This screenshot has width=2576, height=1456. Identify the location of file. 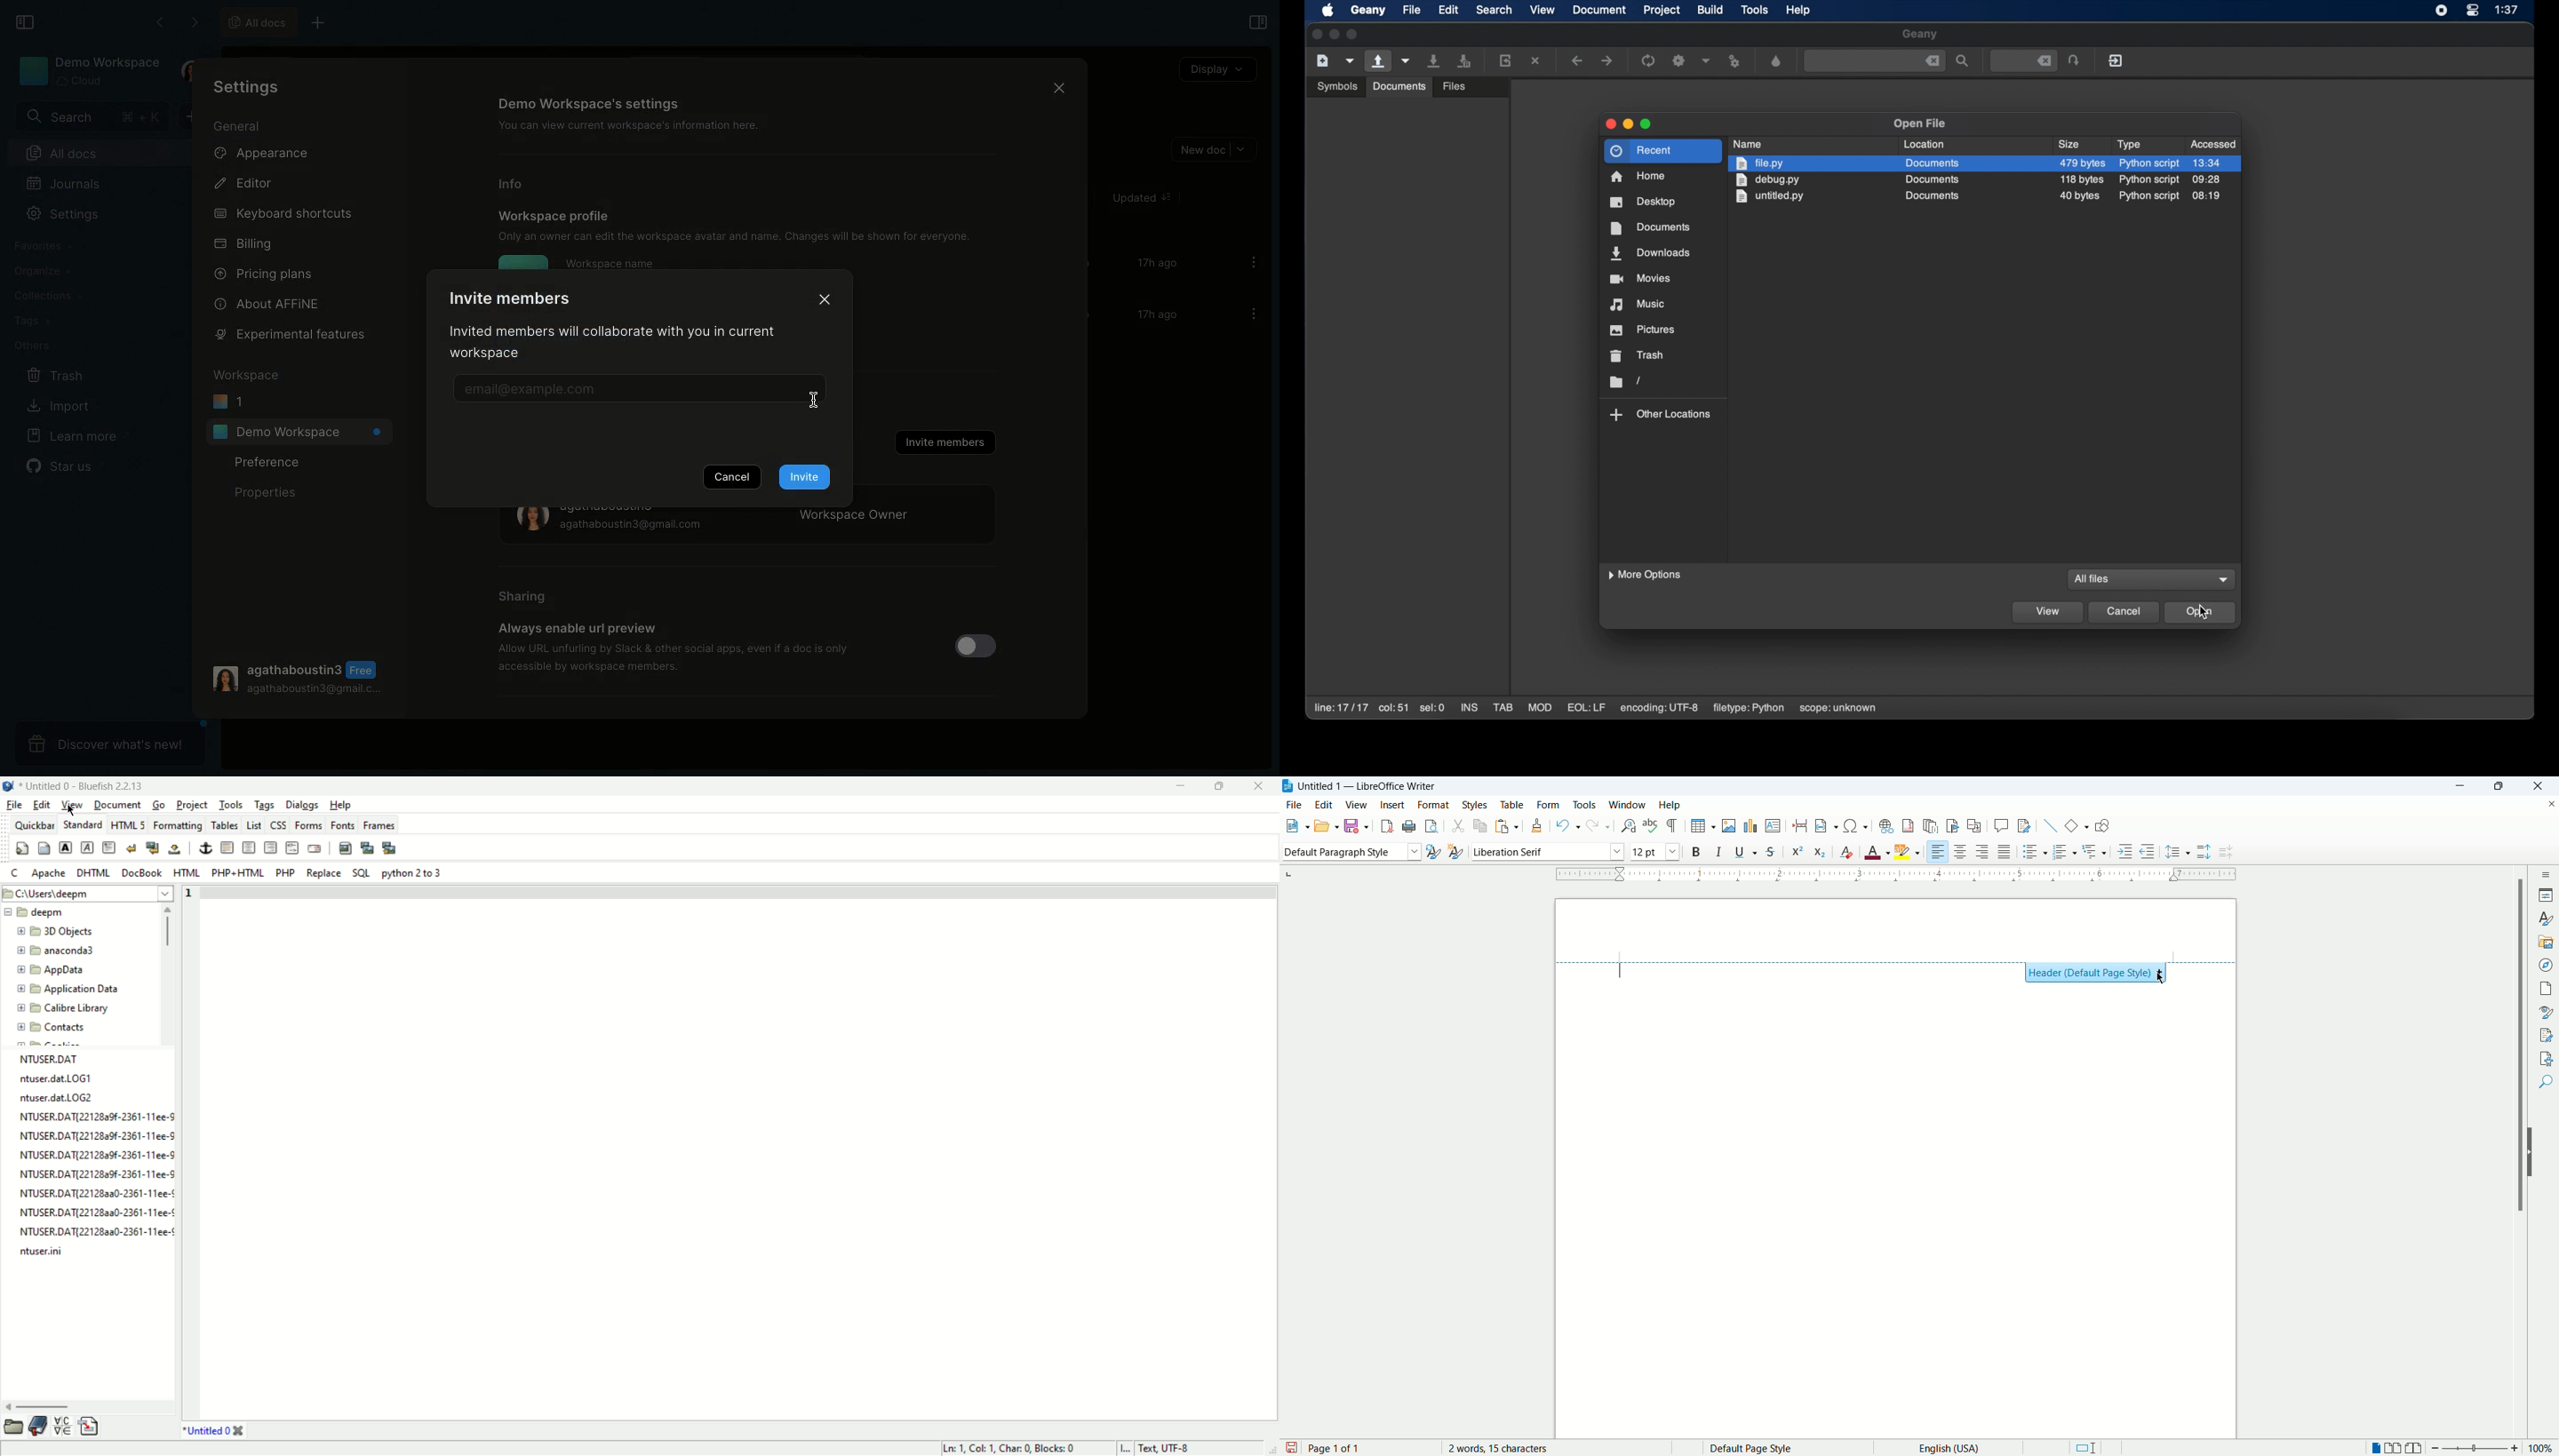
(1295, 804).